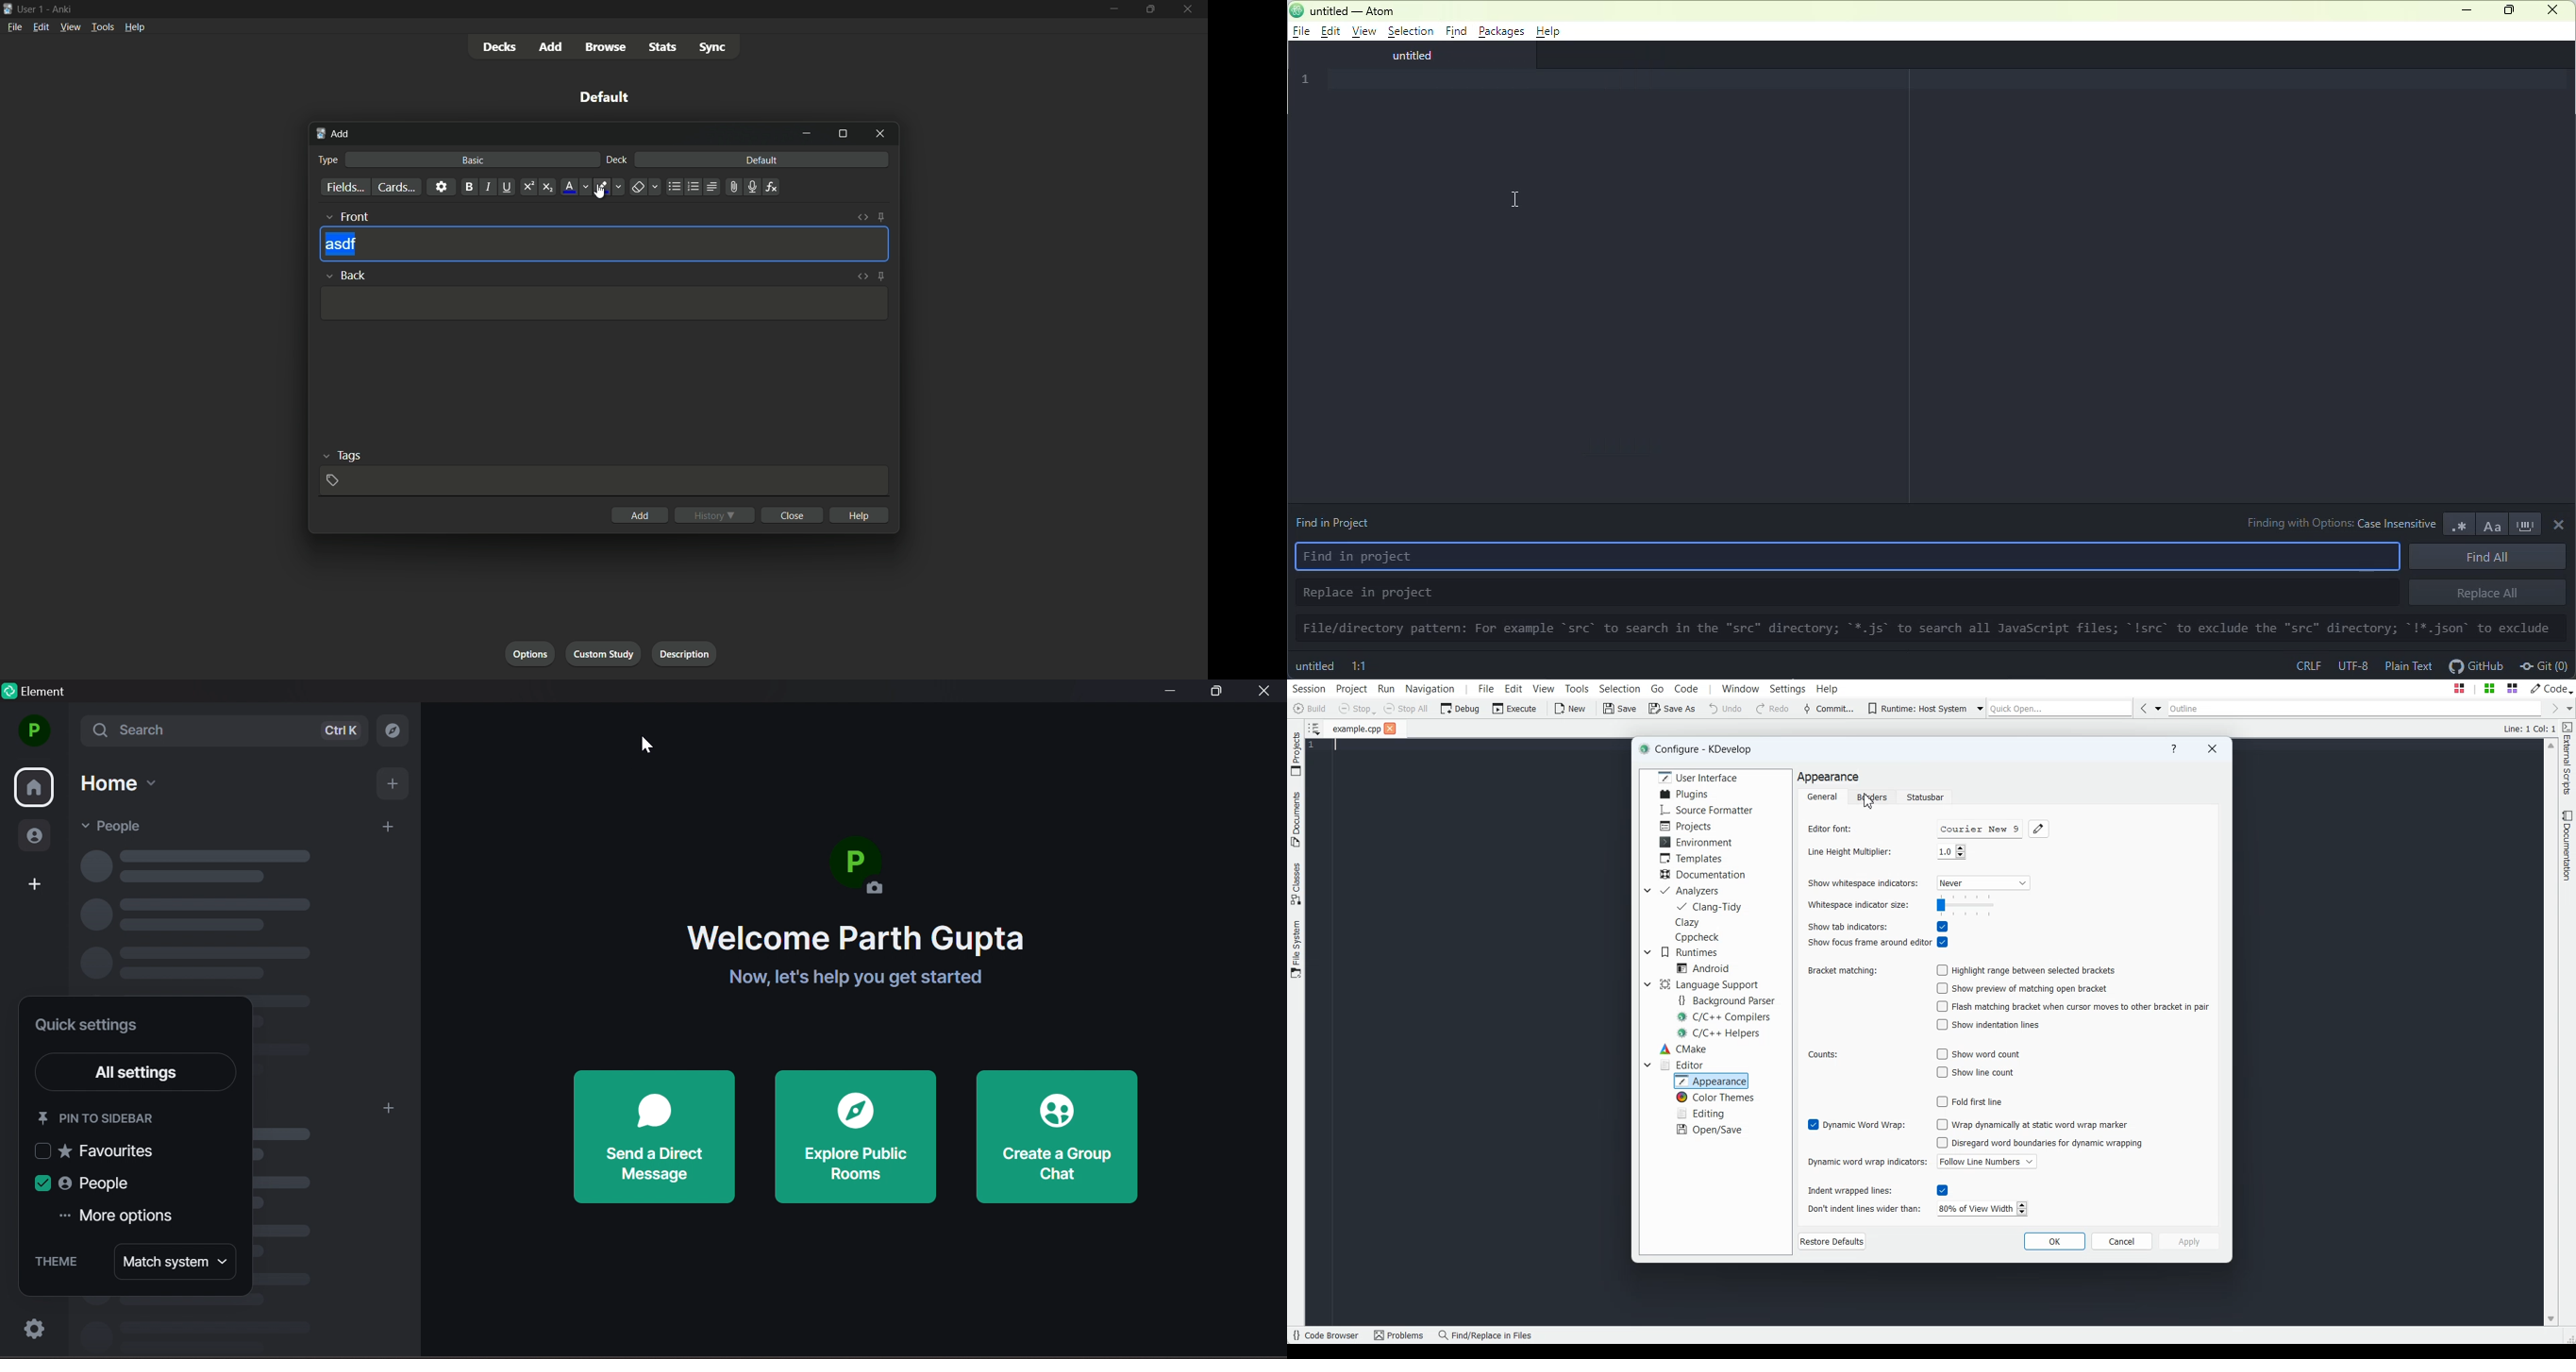  What do you see at coordinates (395, 786) in the screenshot?
I see `add` at bounding box center [395, 786].